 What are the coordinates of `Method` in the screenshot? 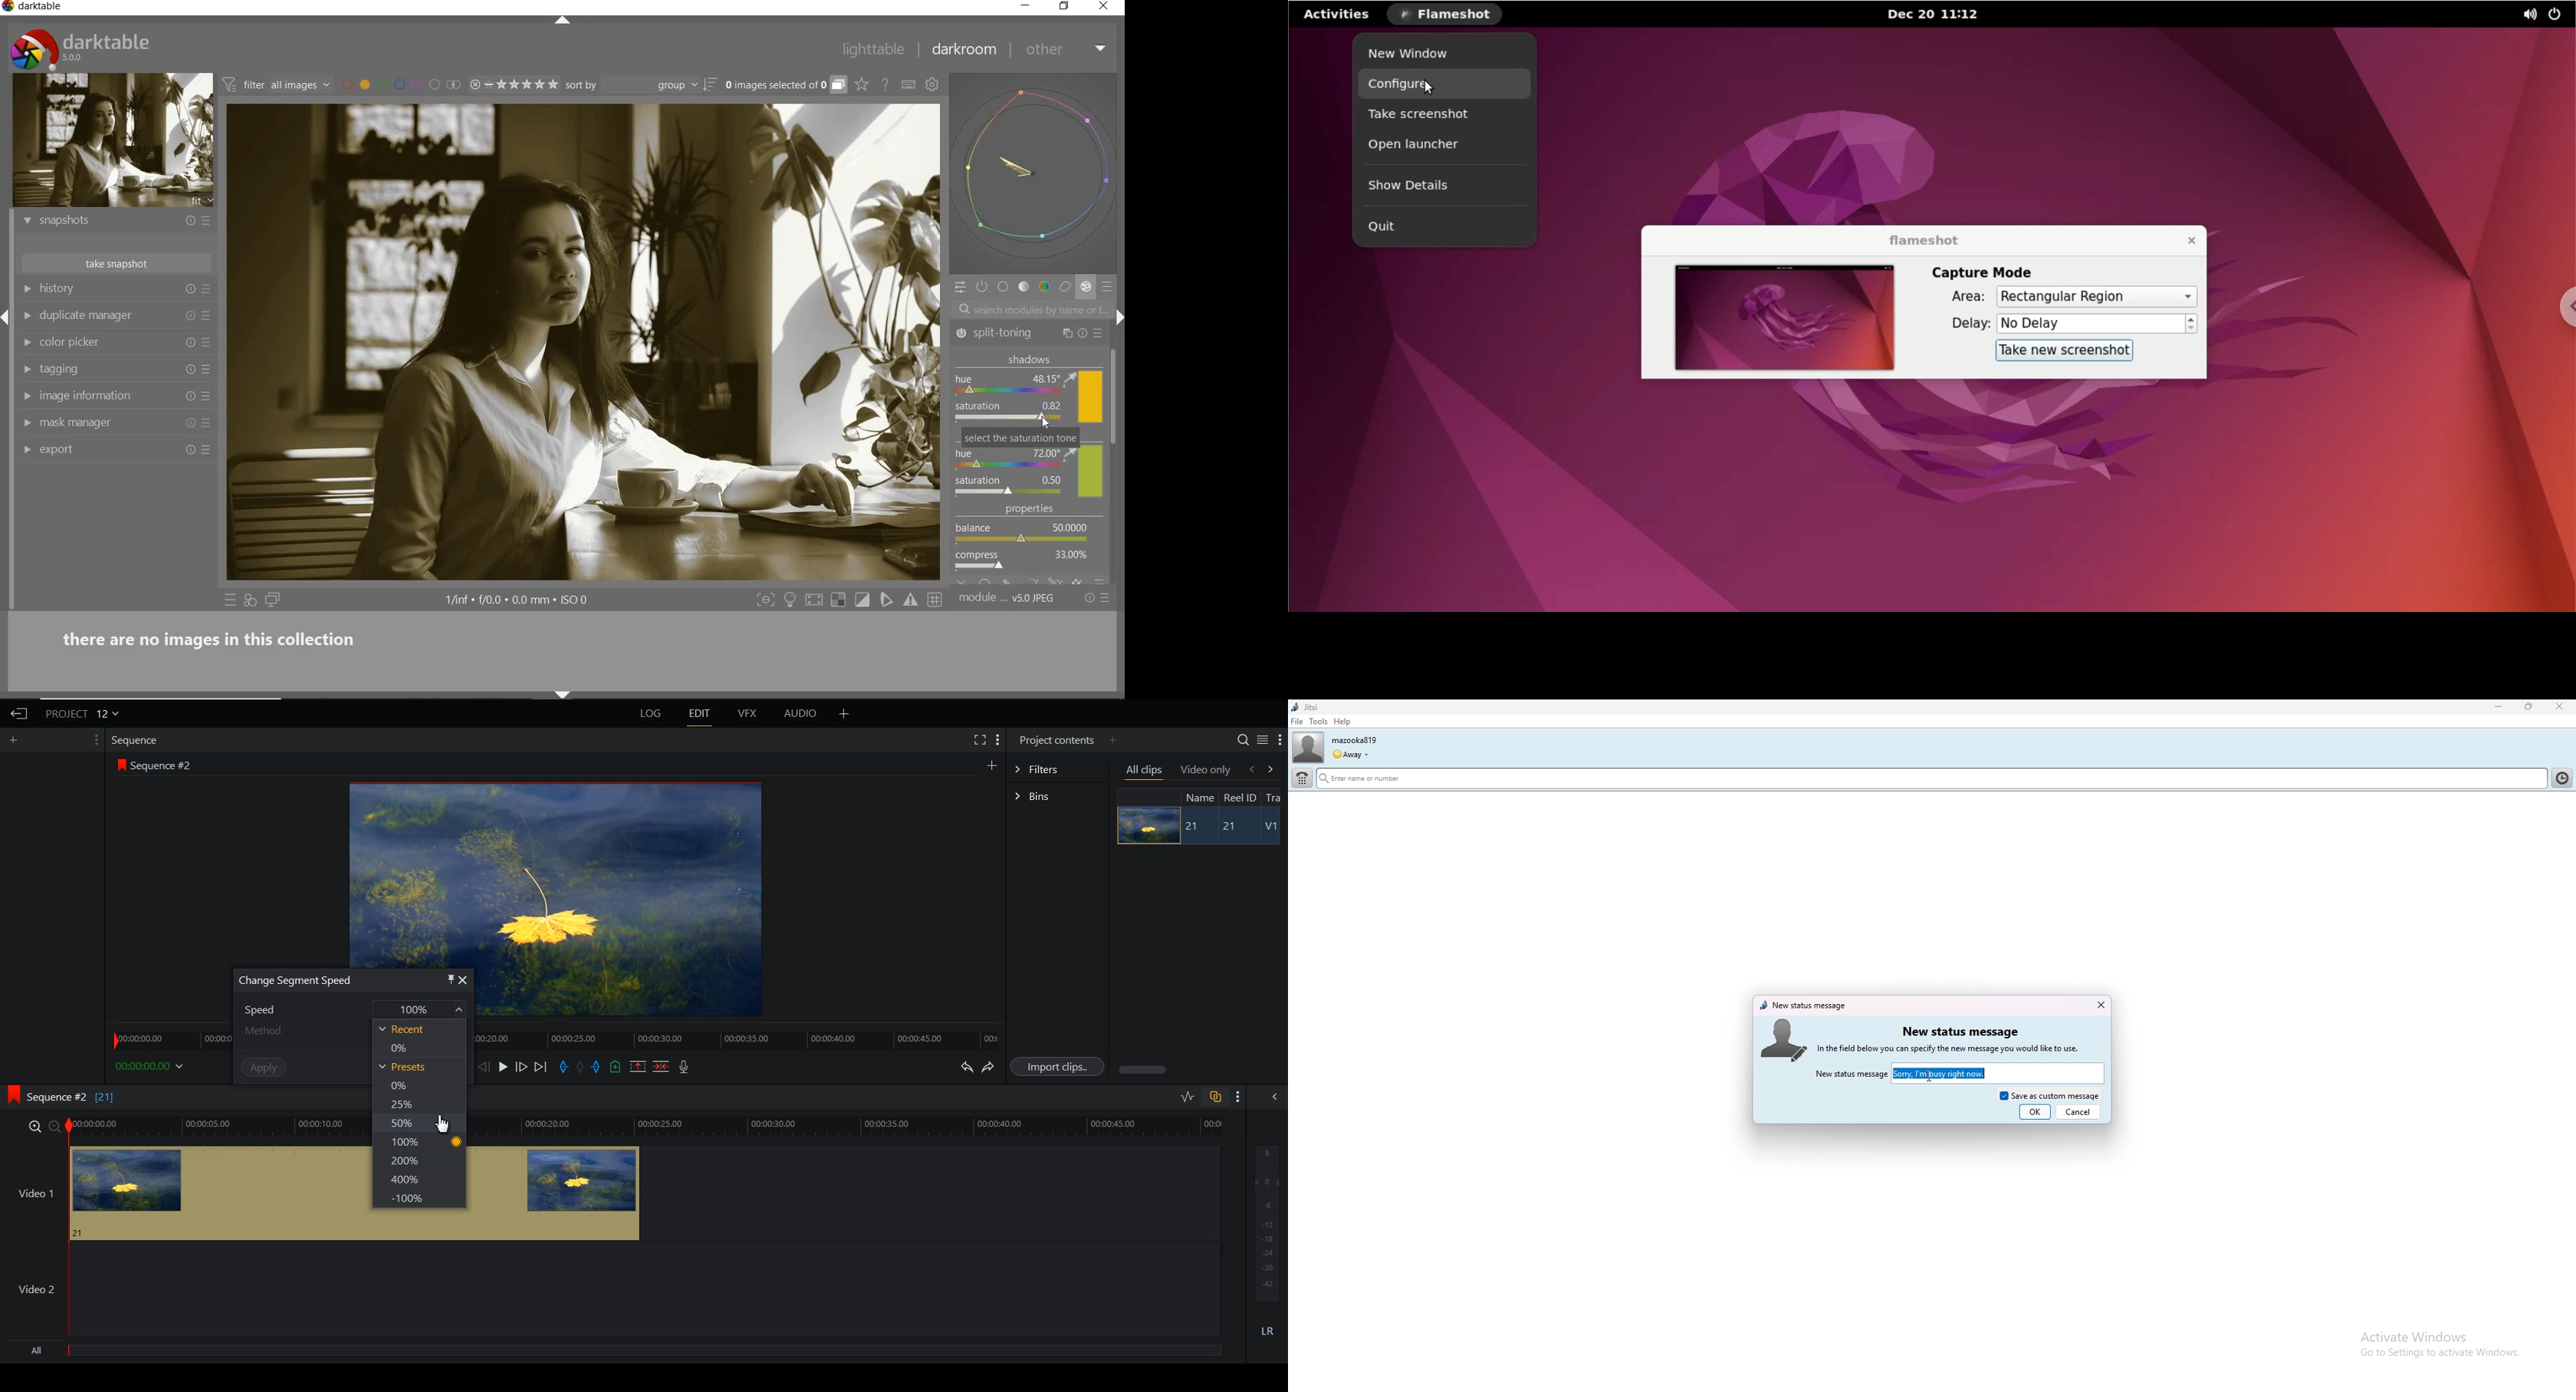 It's located at (268, 1032).